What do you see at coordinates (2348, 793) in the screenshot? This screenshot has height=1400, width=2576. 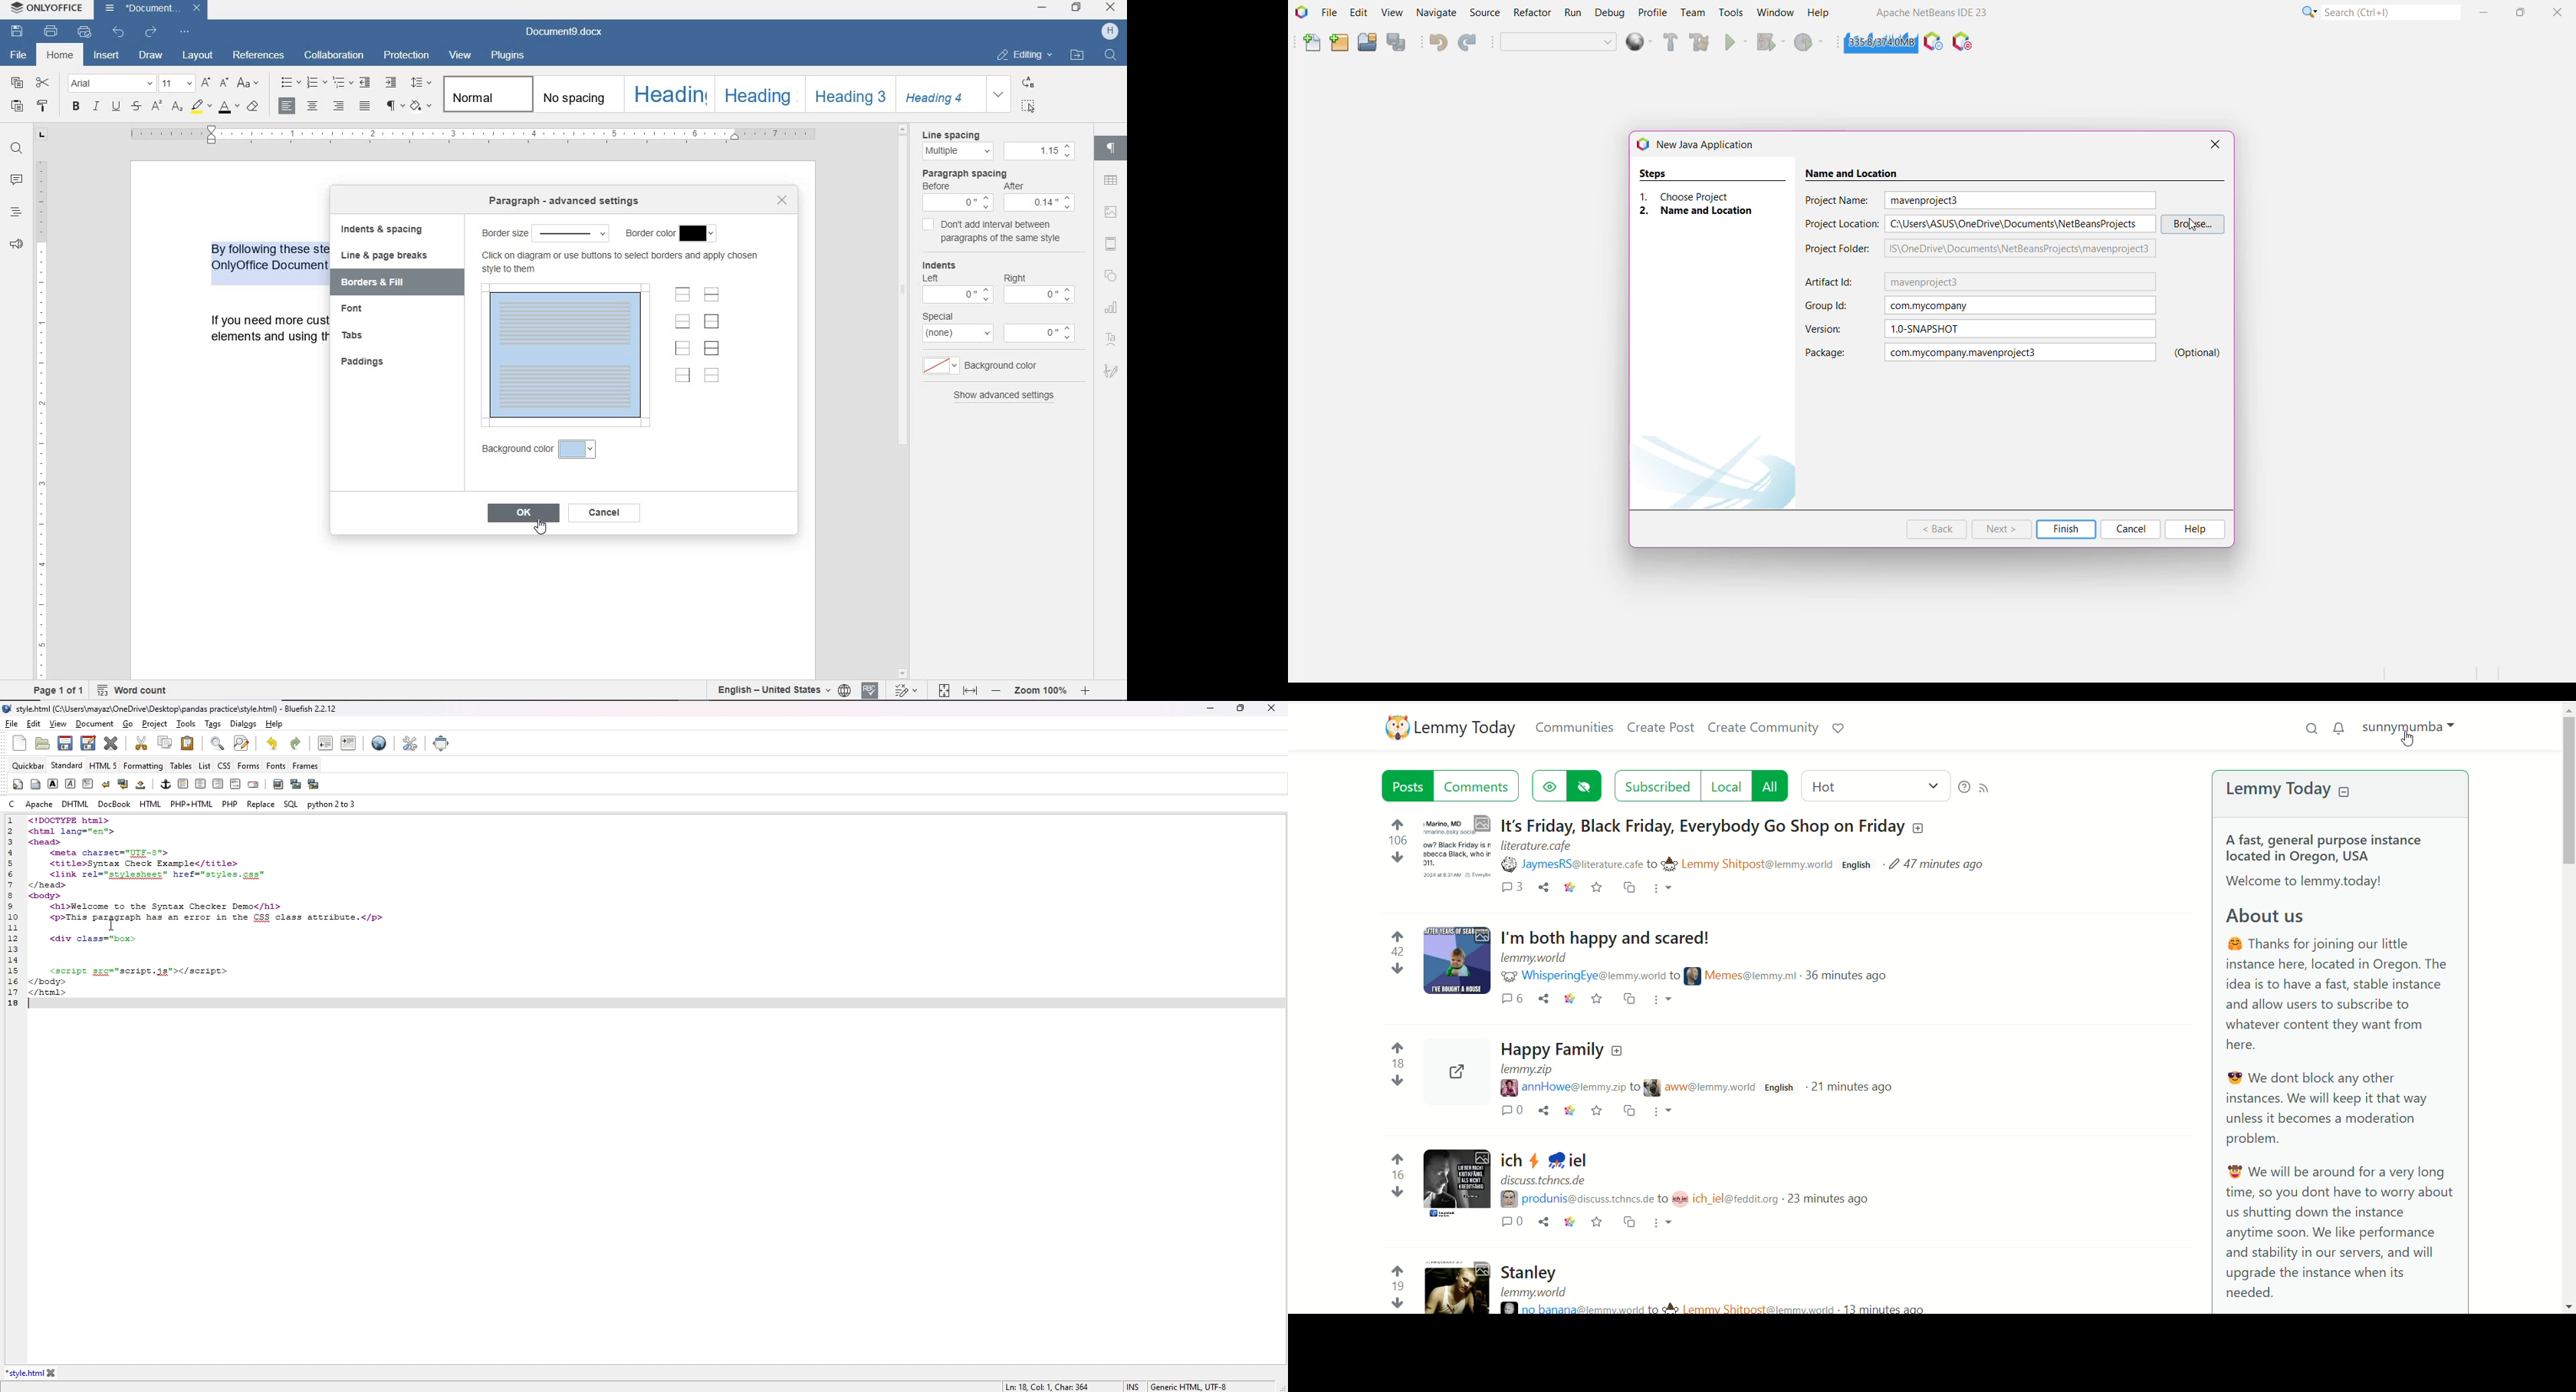 I see `collapse` at bounding box center [2348, 793].